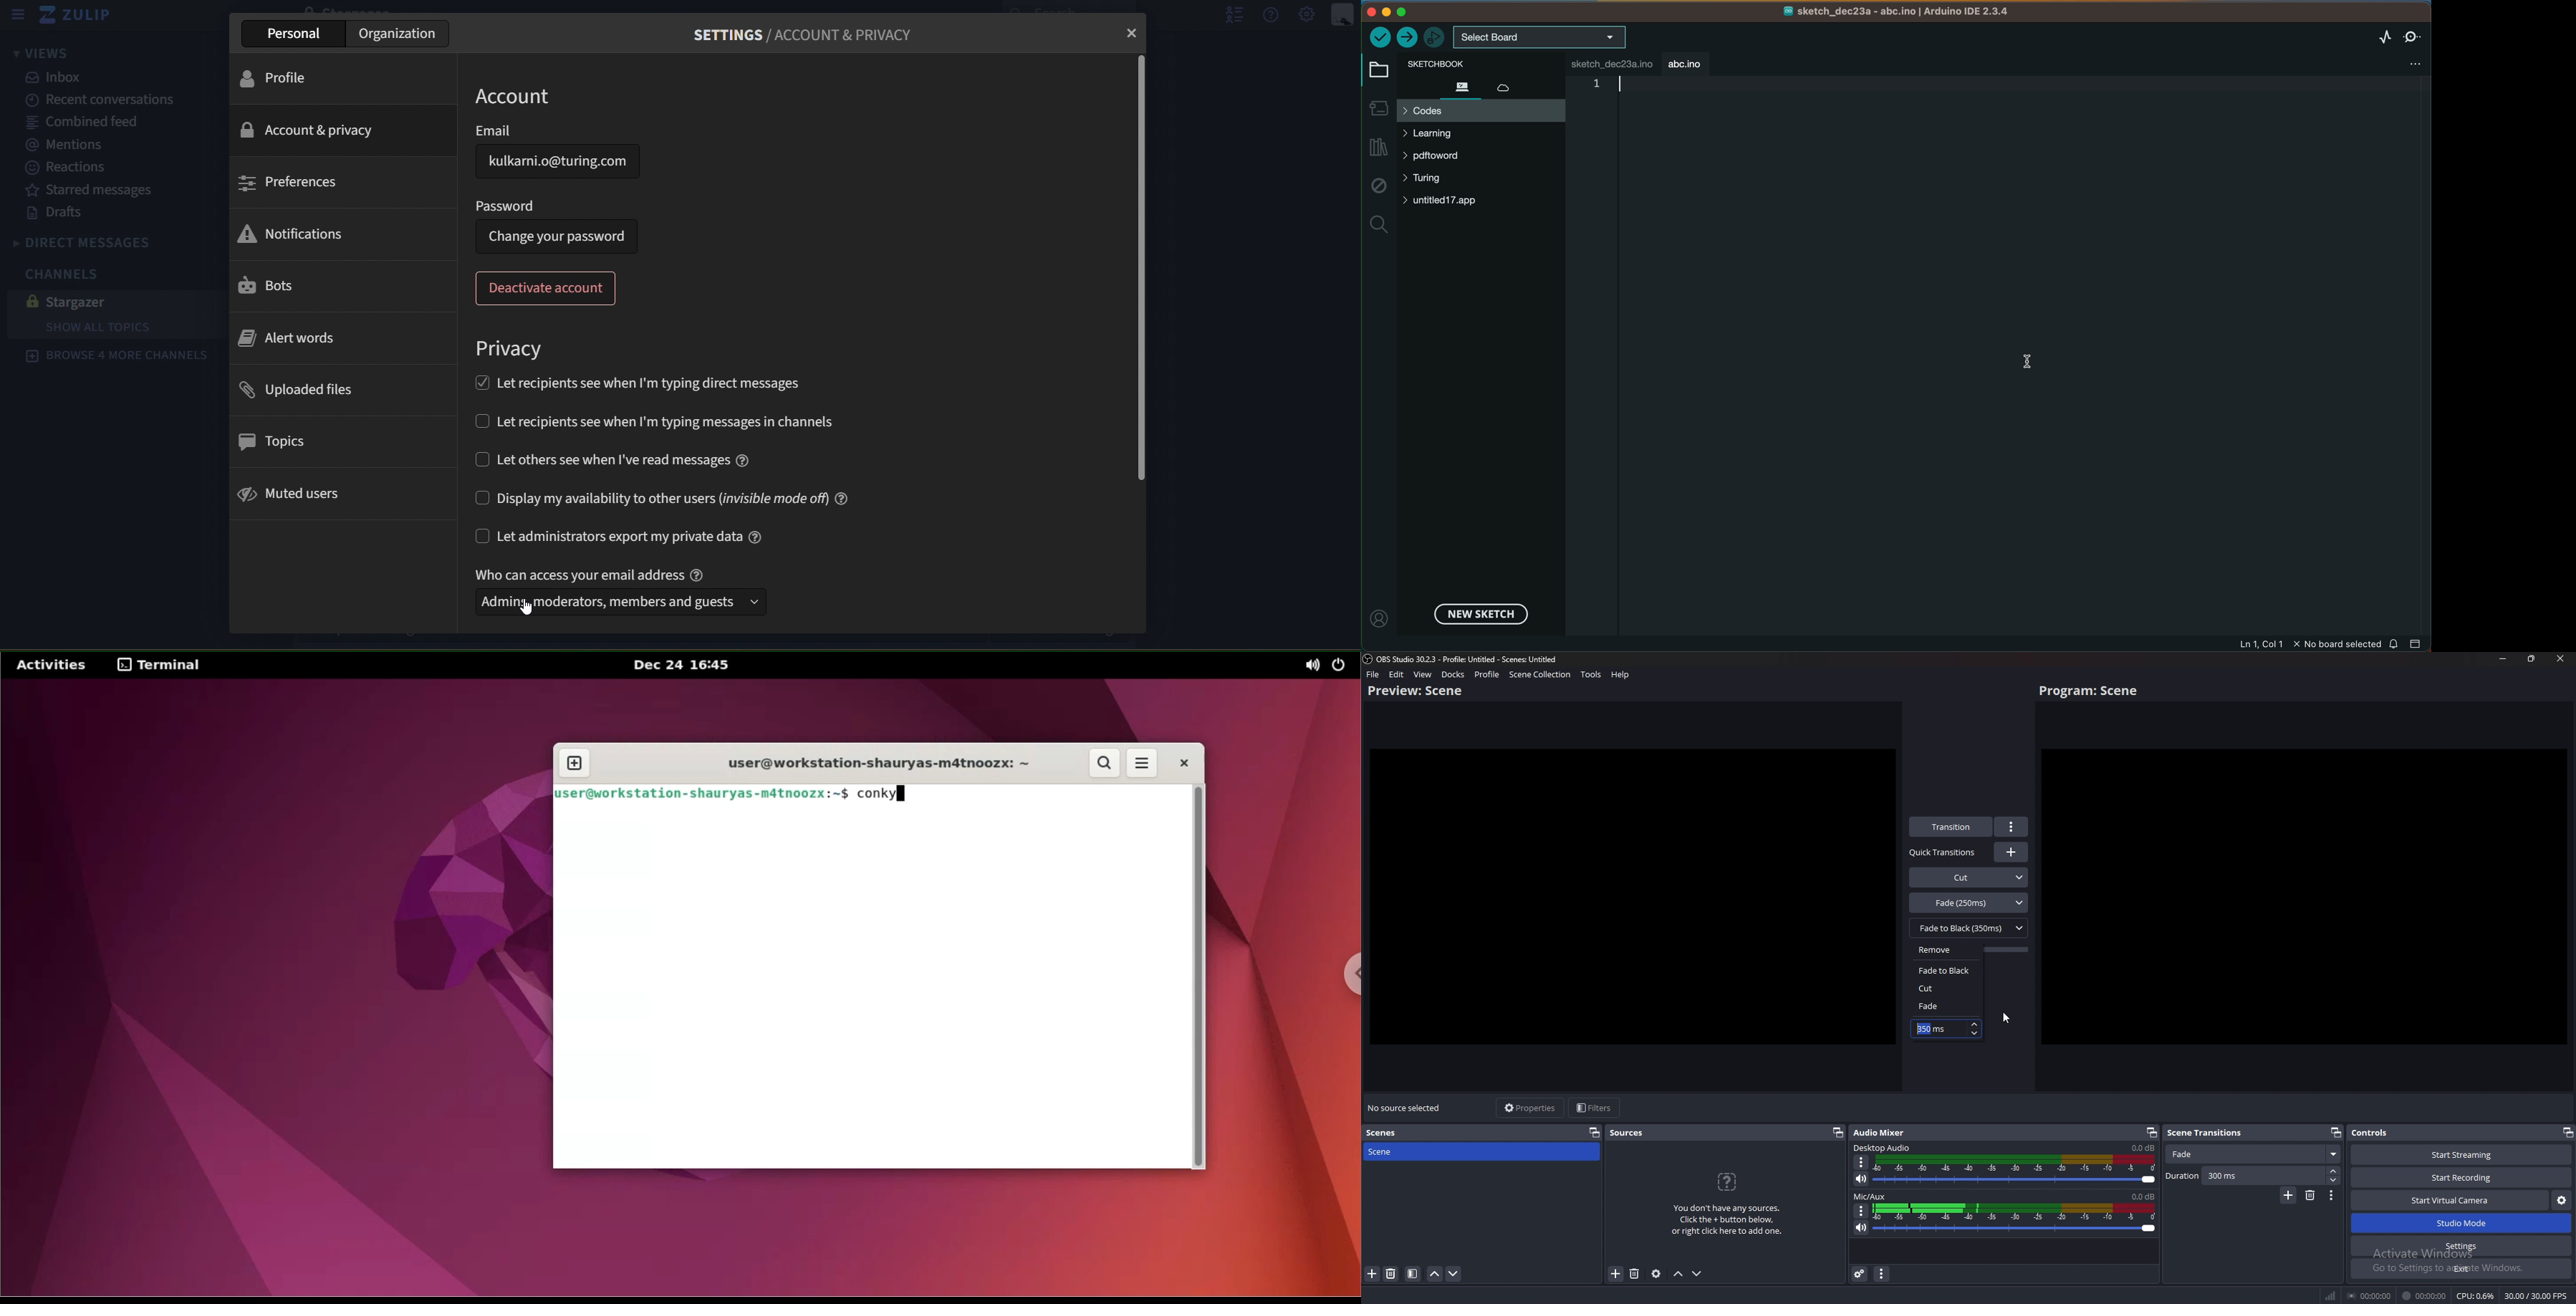 This screenshot has width=2576, height=1316. I want to click on mute, so click(1862, 1227).